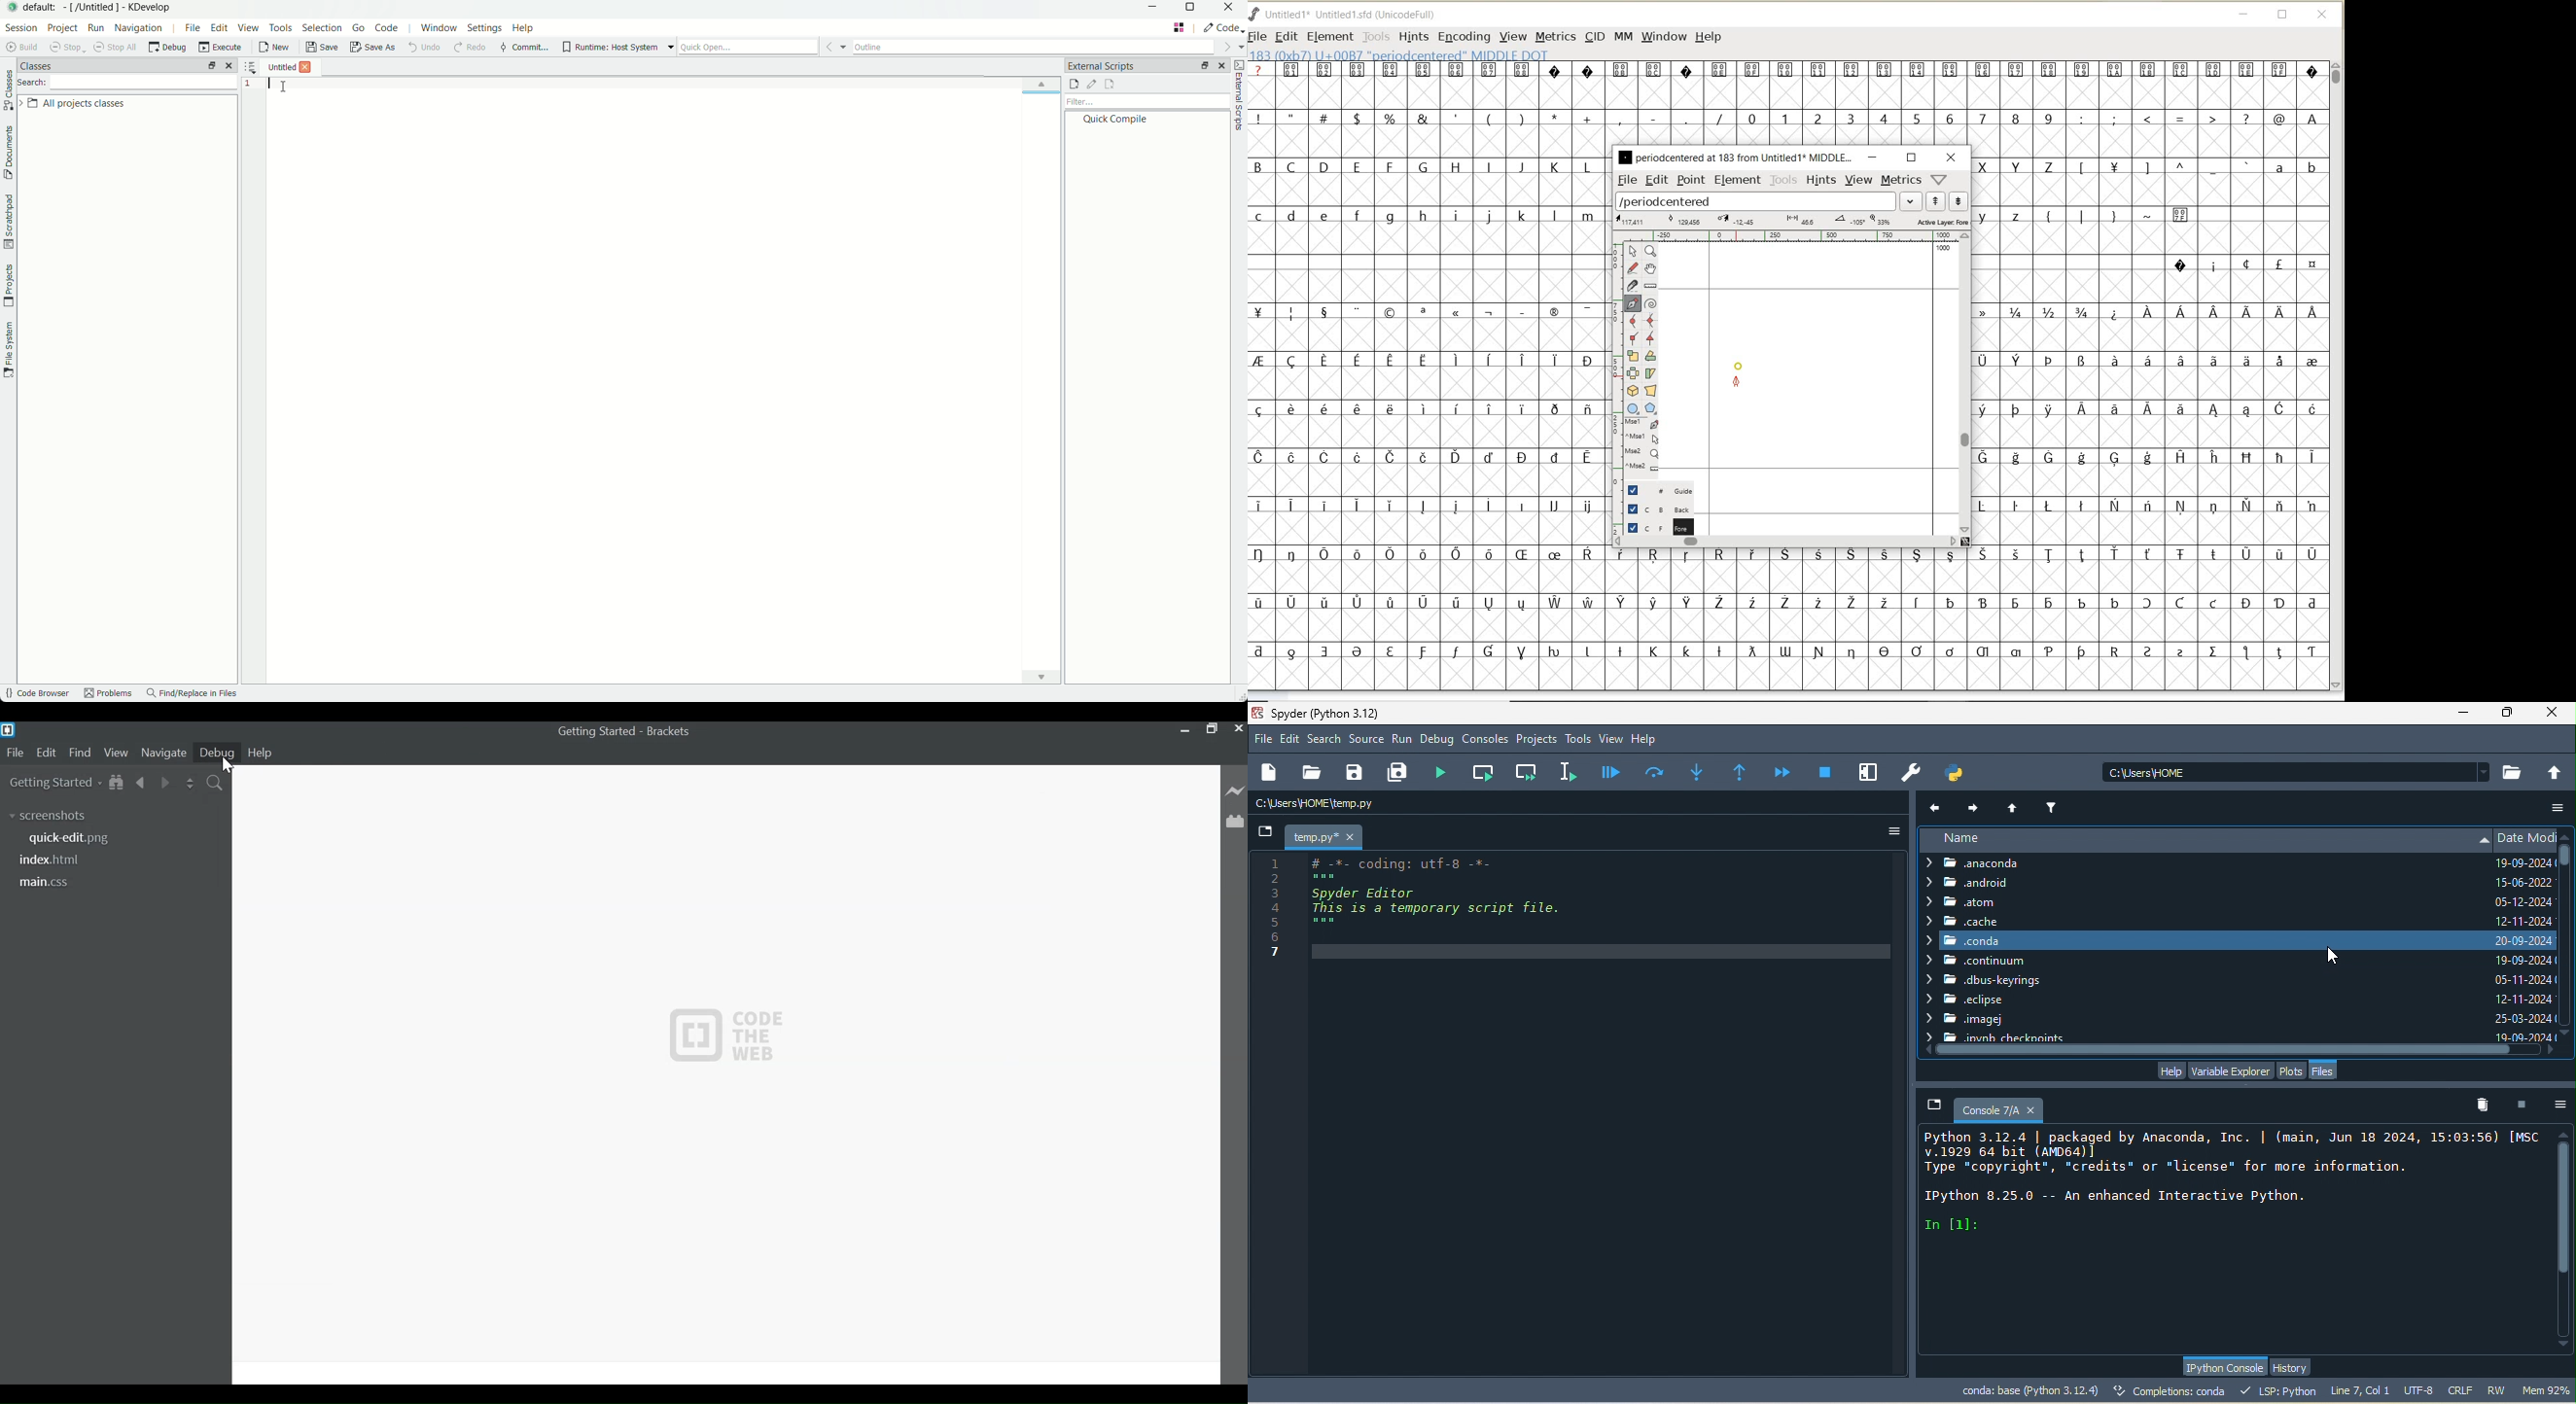  Describe the element at coordinates (2498, 1390) in the screenshot. I see `rw` at that location.